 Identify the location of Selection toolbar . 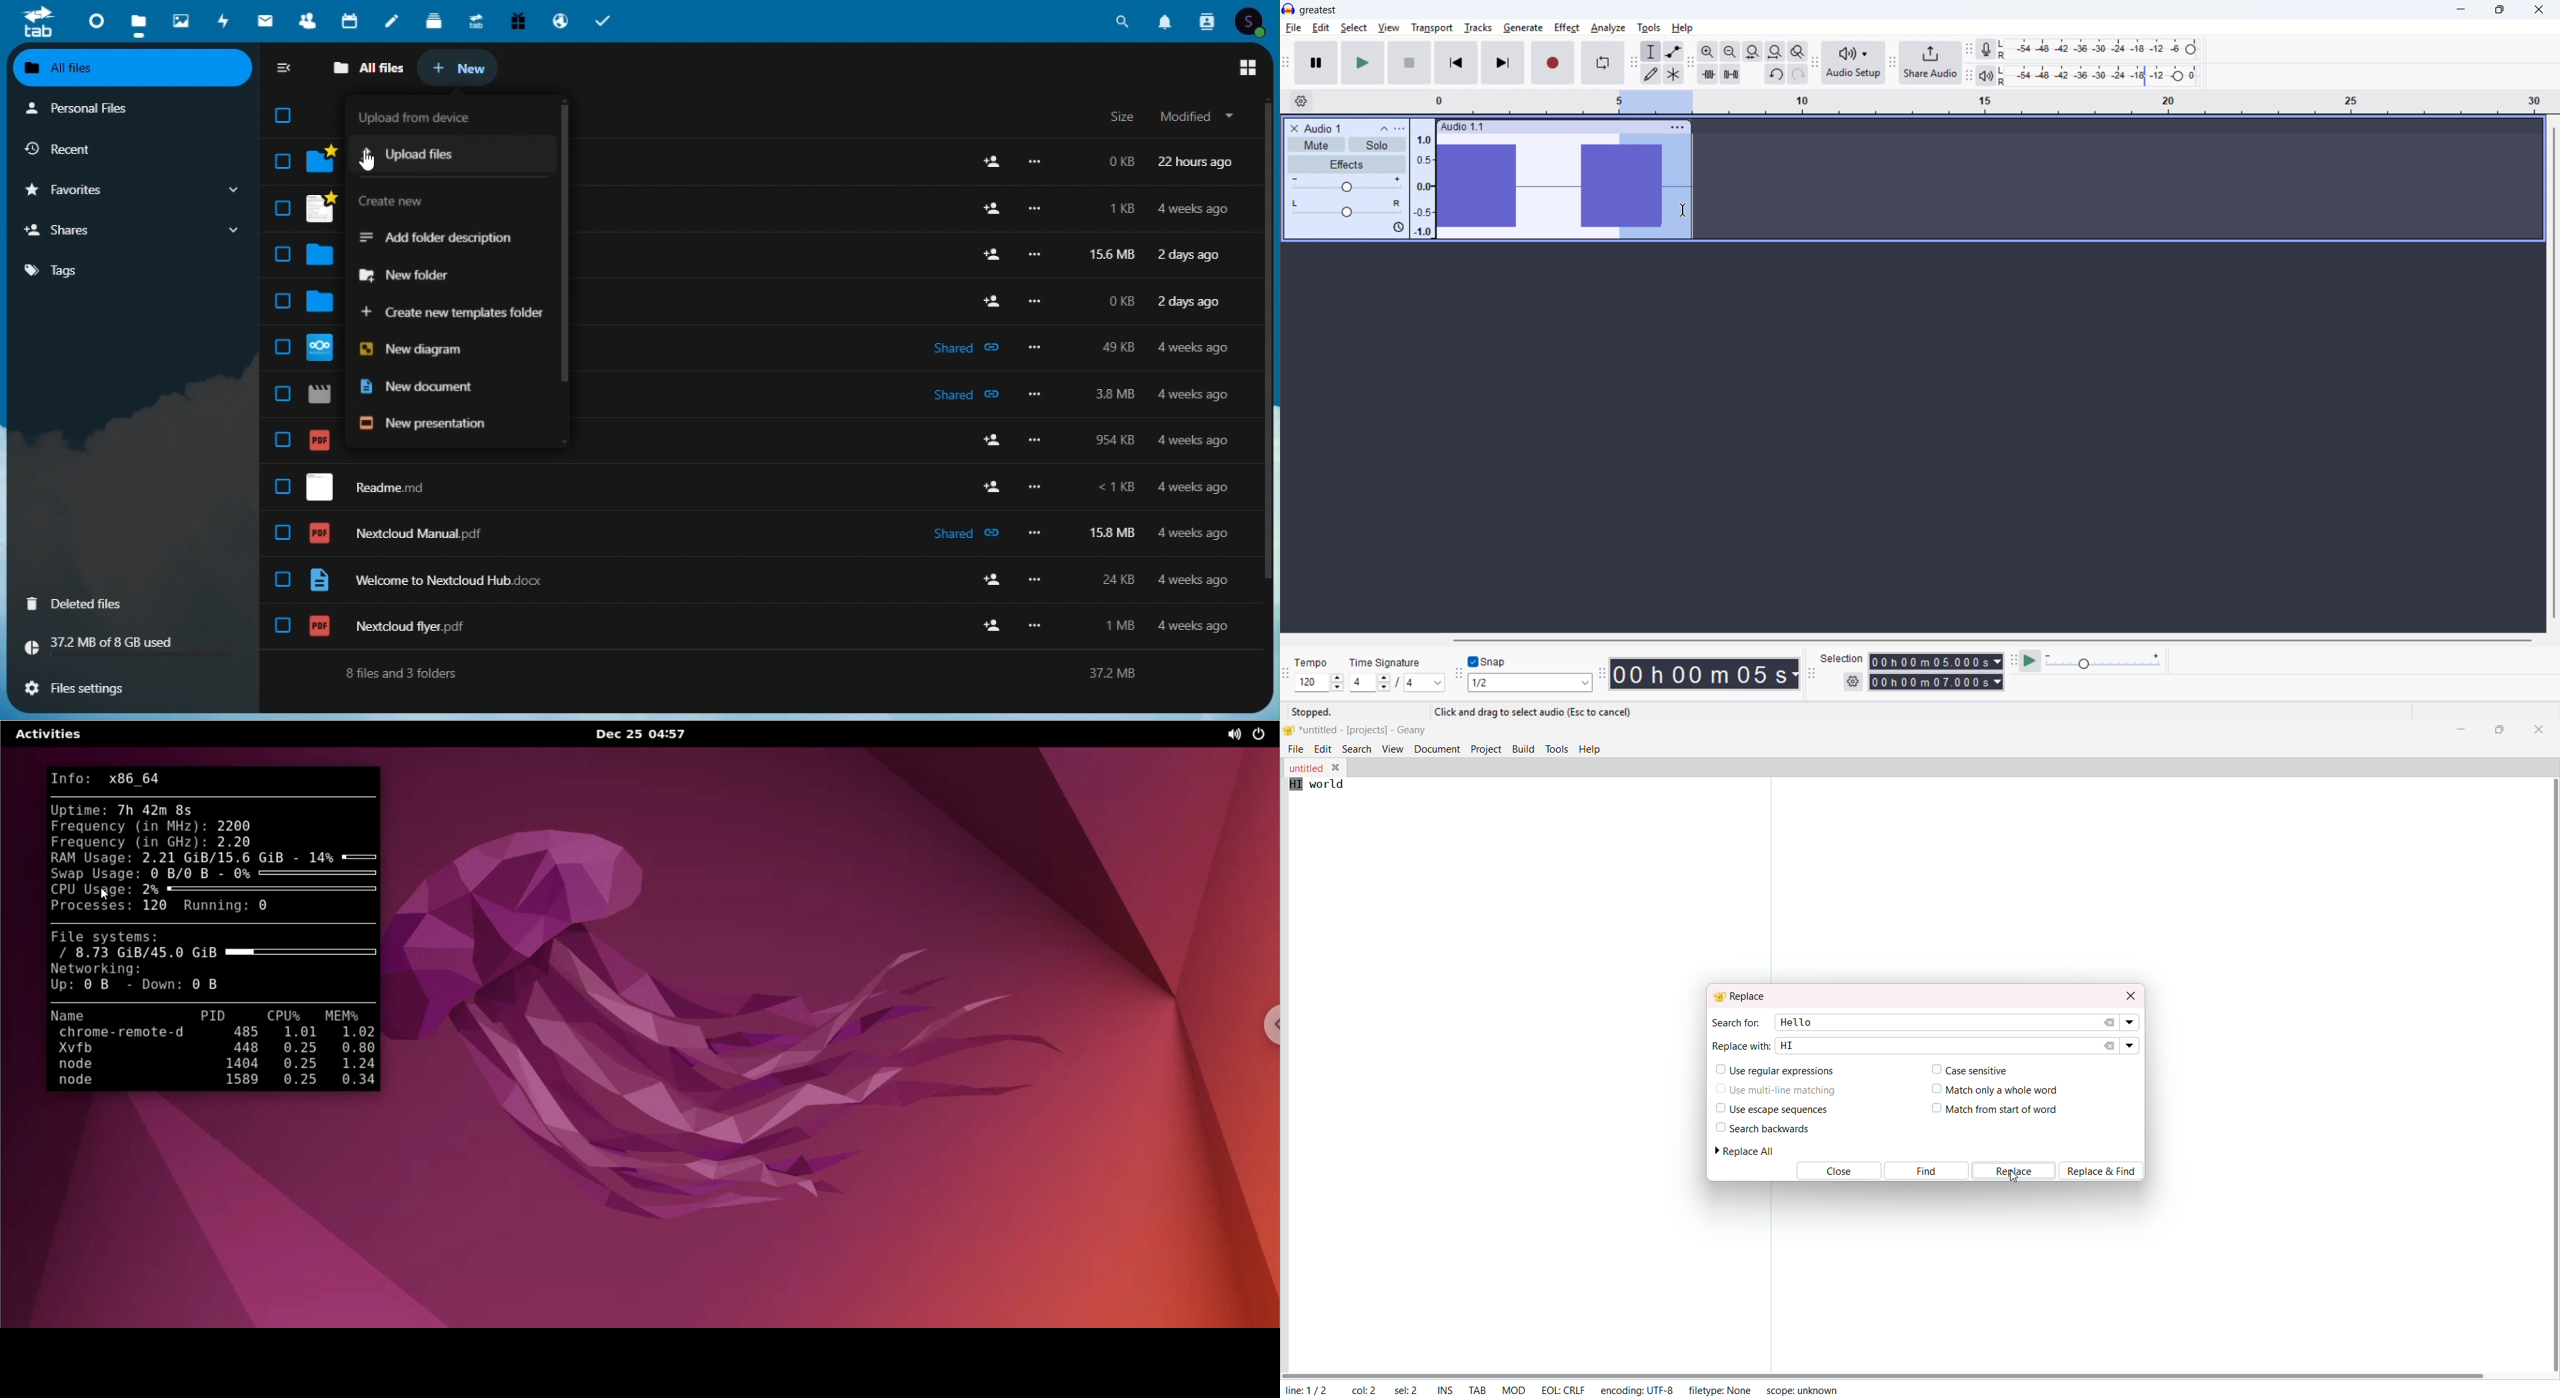
(1813, 676).